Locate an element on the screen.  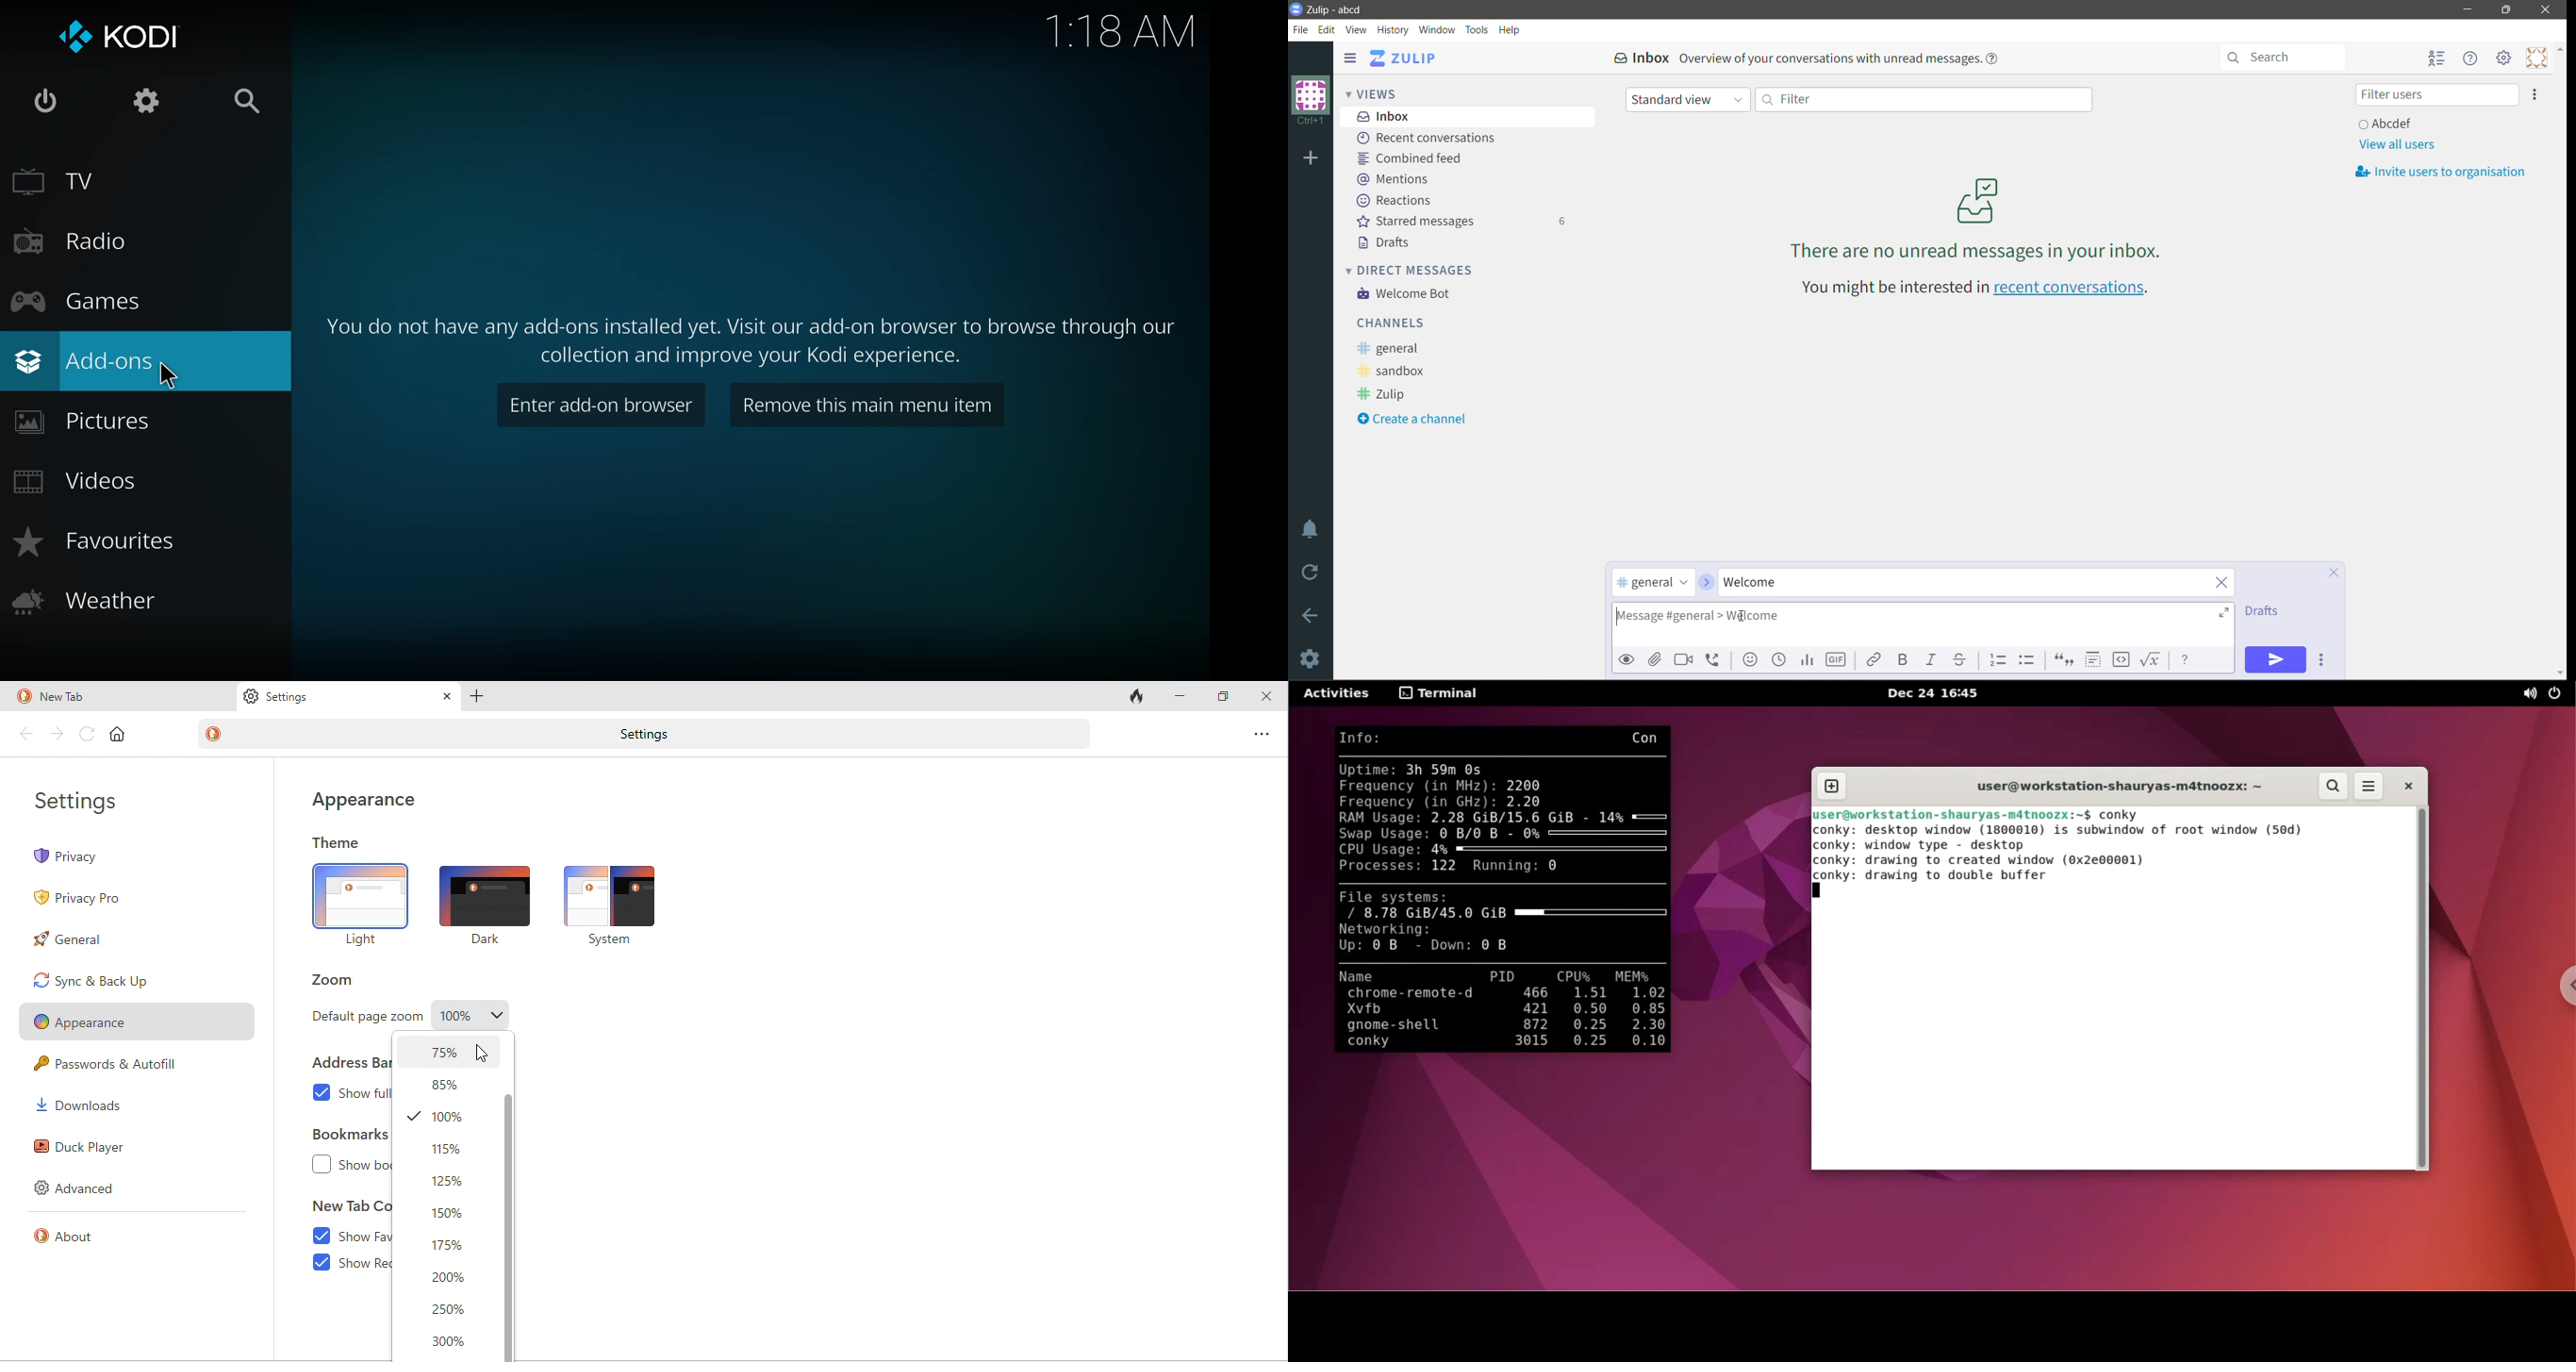
Channels is located at coordinates (1394, 322).